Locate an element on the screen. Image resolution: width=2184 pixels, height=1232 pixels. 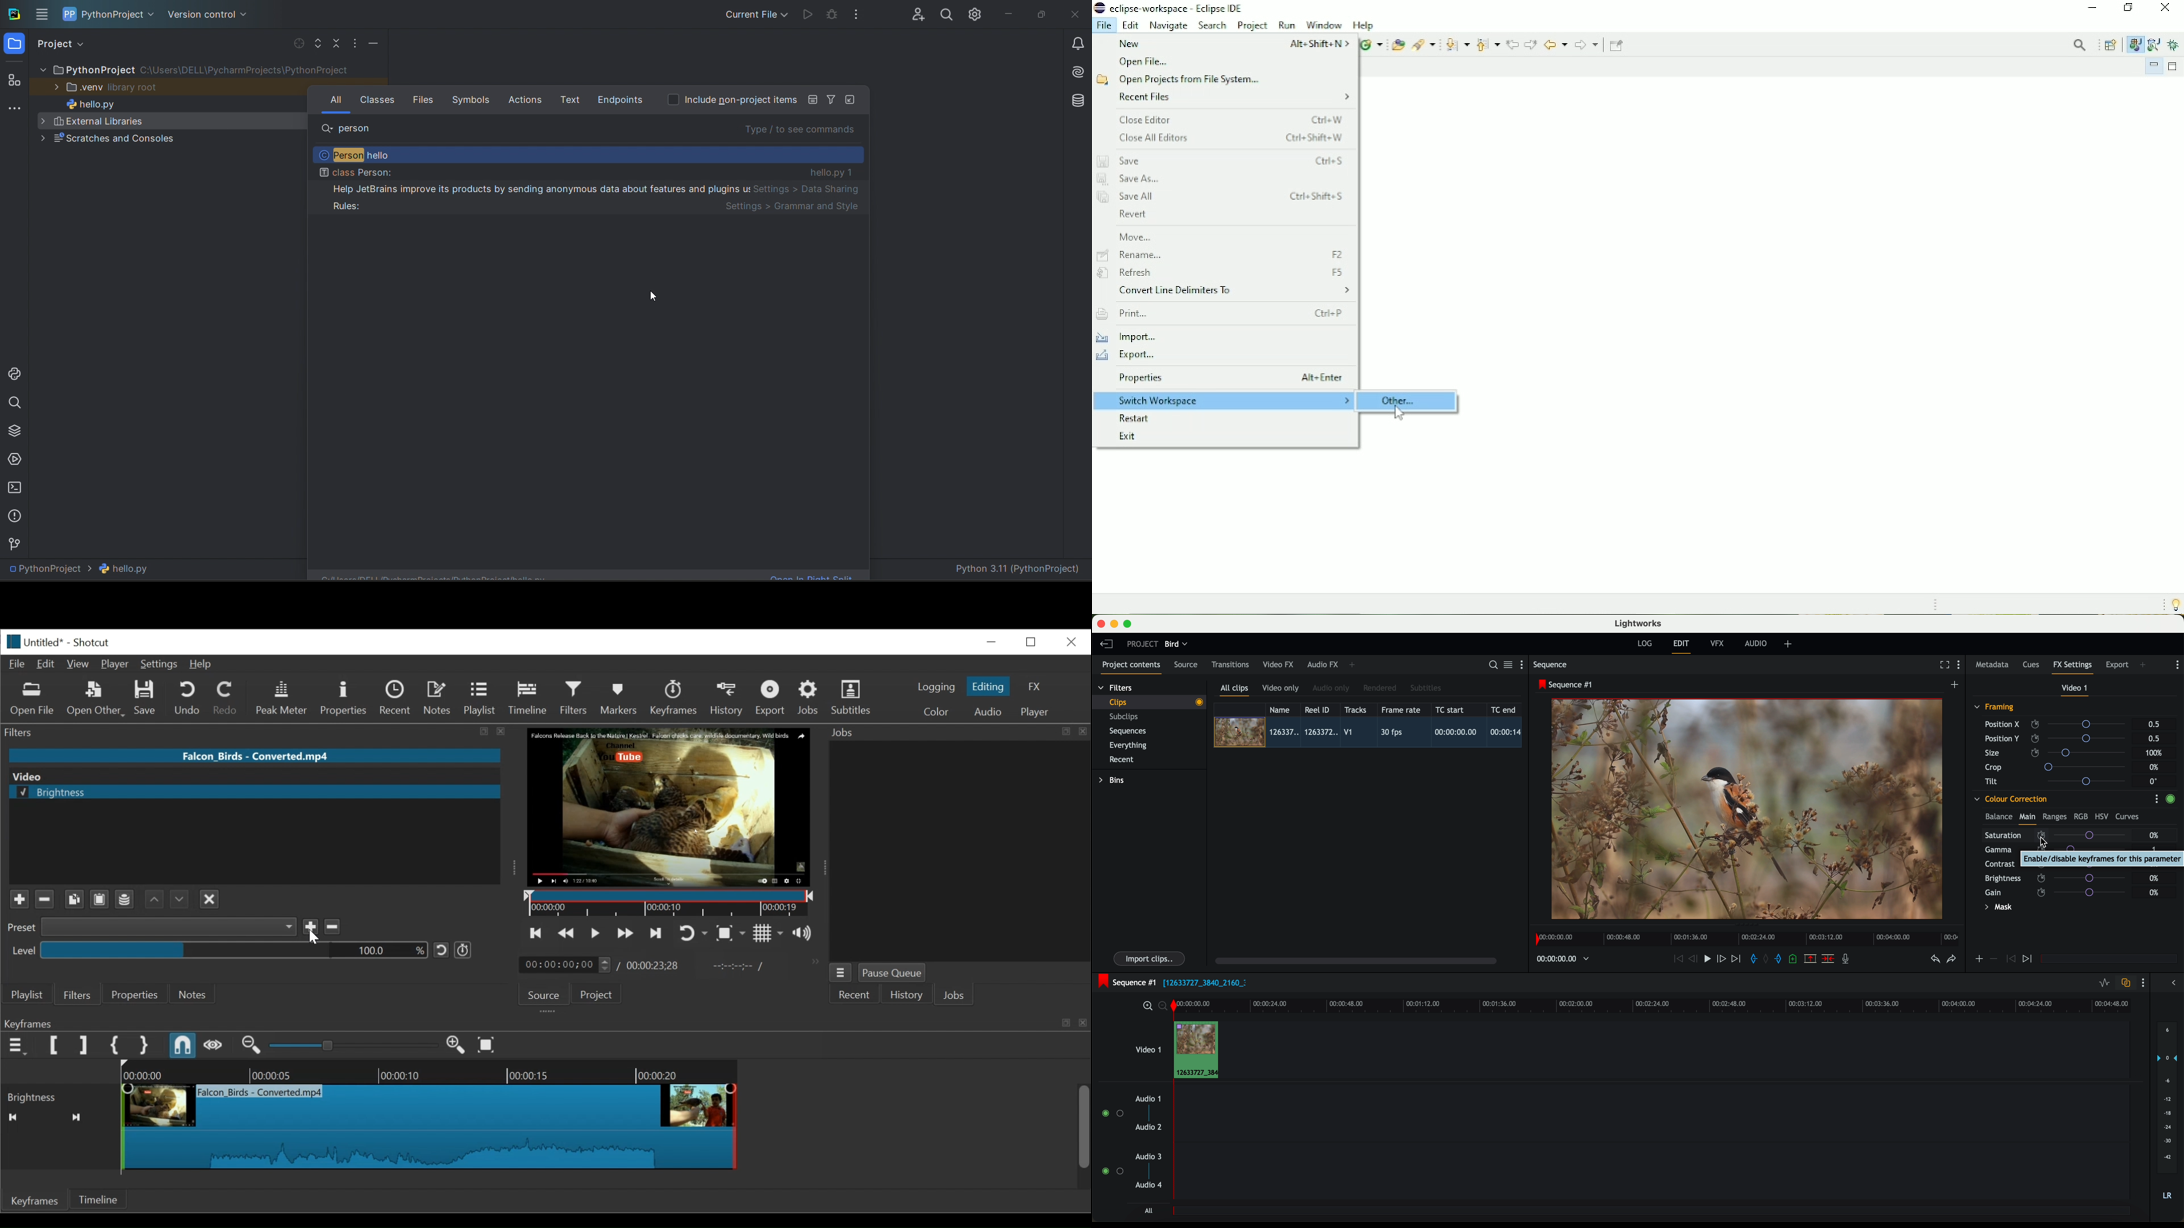
record a voice-over is located at coordinates (1849, 960).